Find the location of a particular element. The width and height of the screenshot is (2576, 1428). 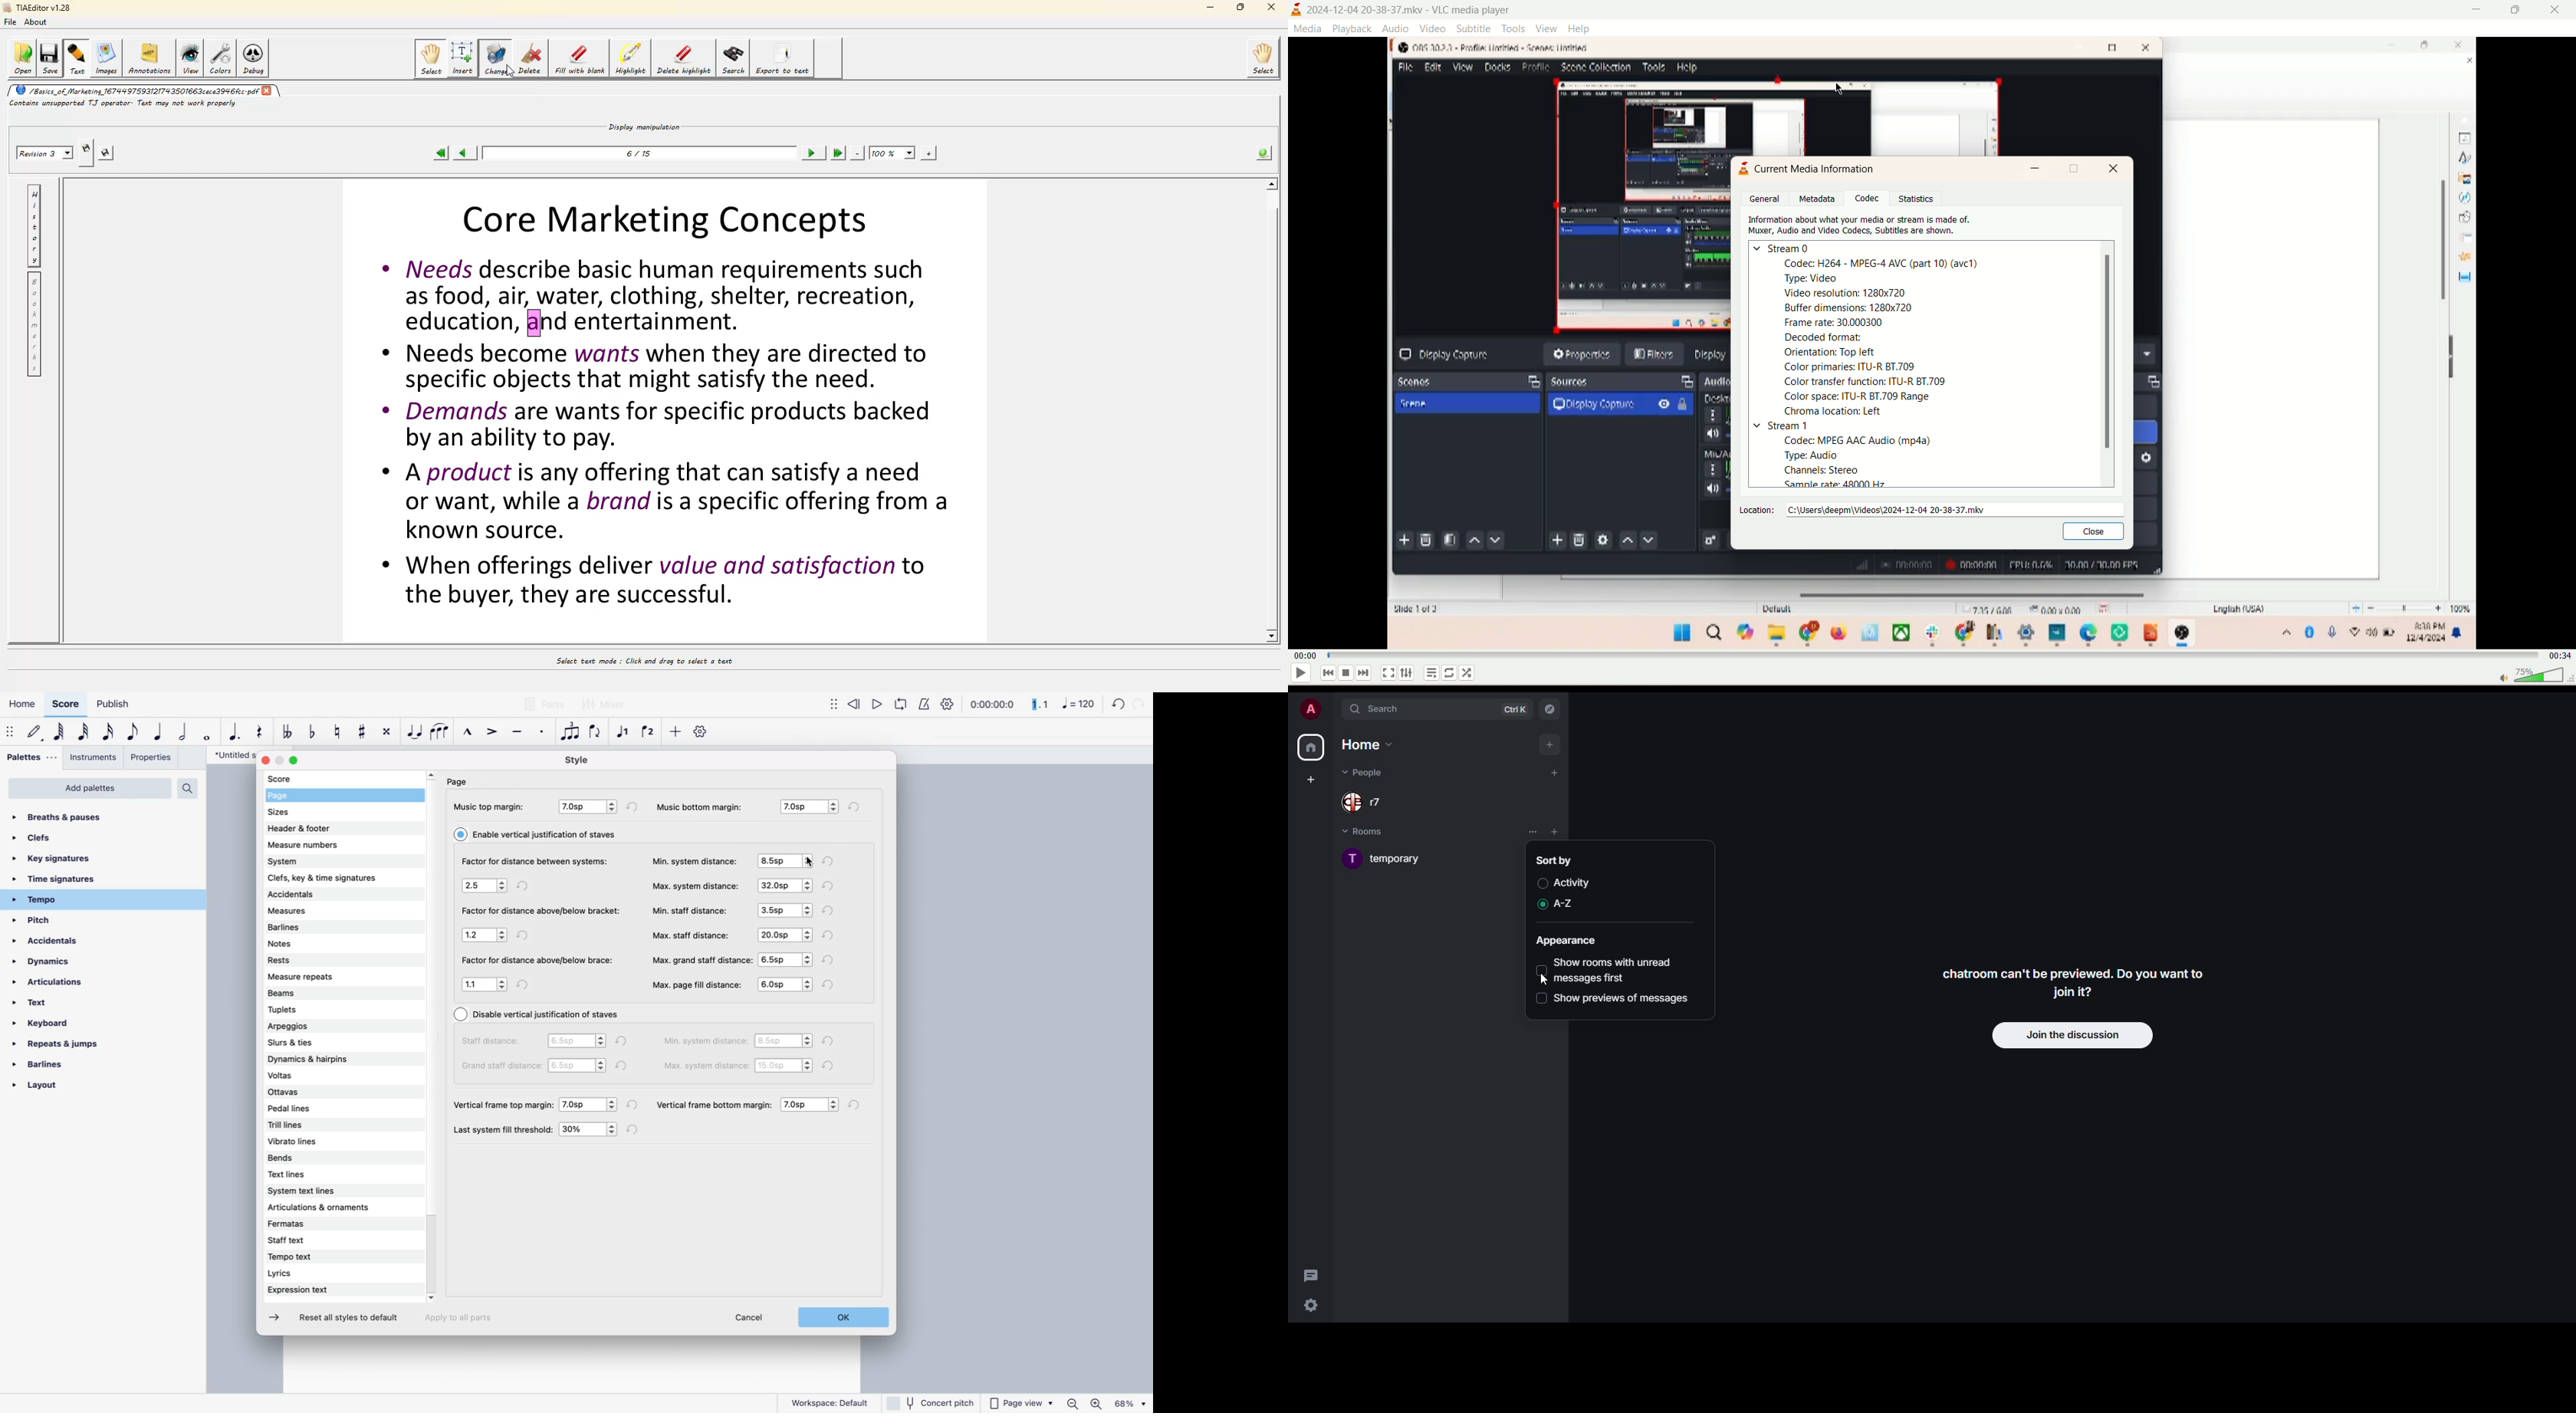

apply to all parts is located at coordinates (465, 1320).